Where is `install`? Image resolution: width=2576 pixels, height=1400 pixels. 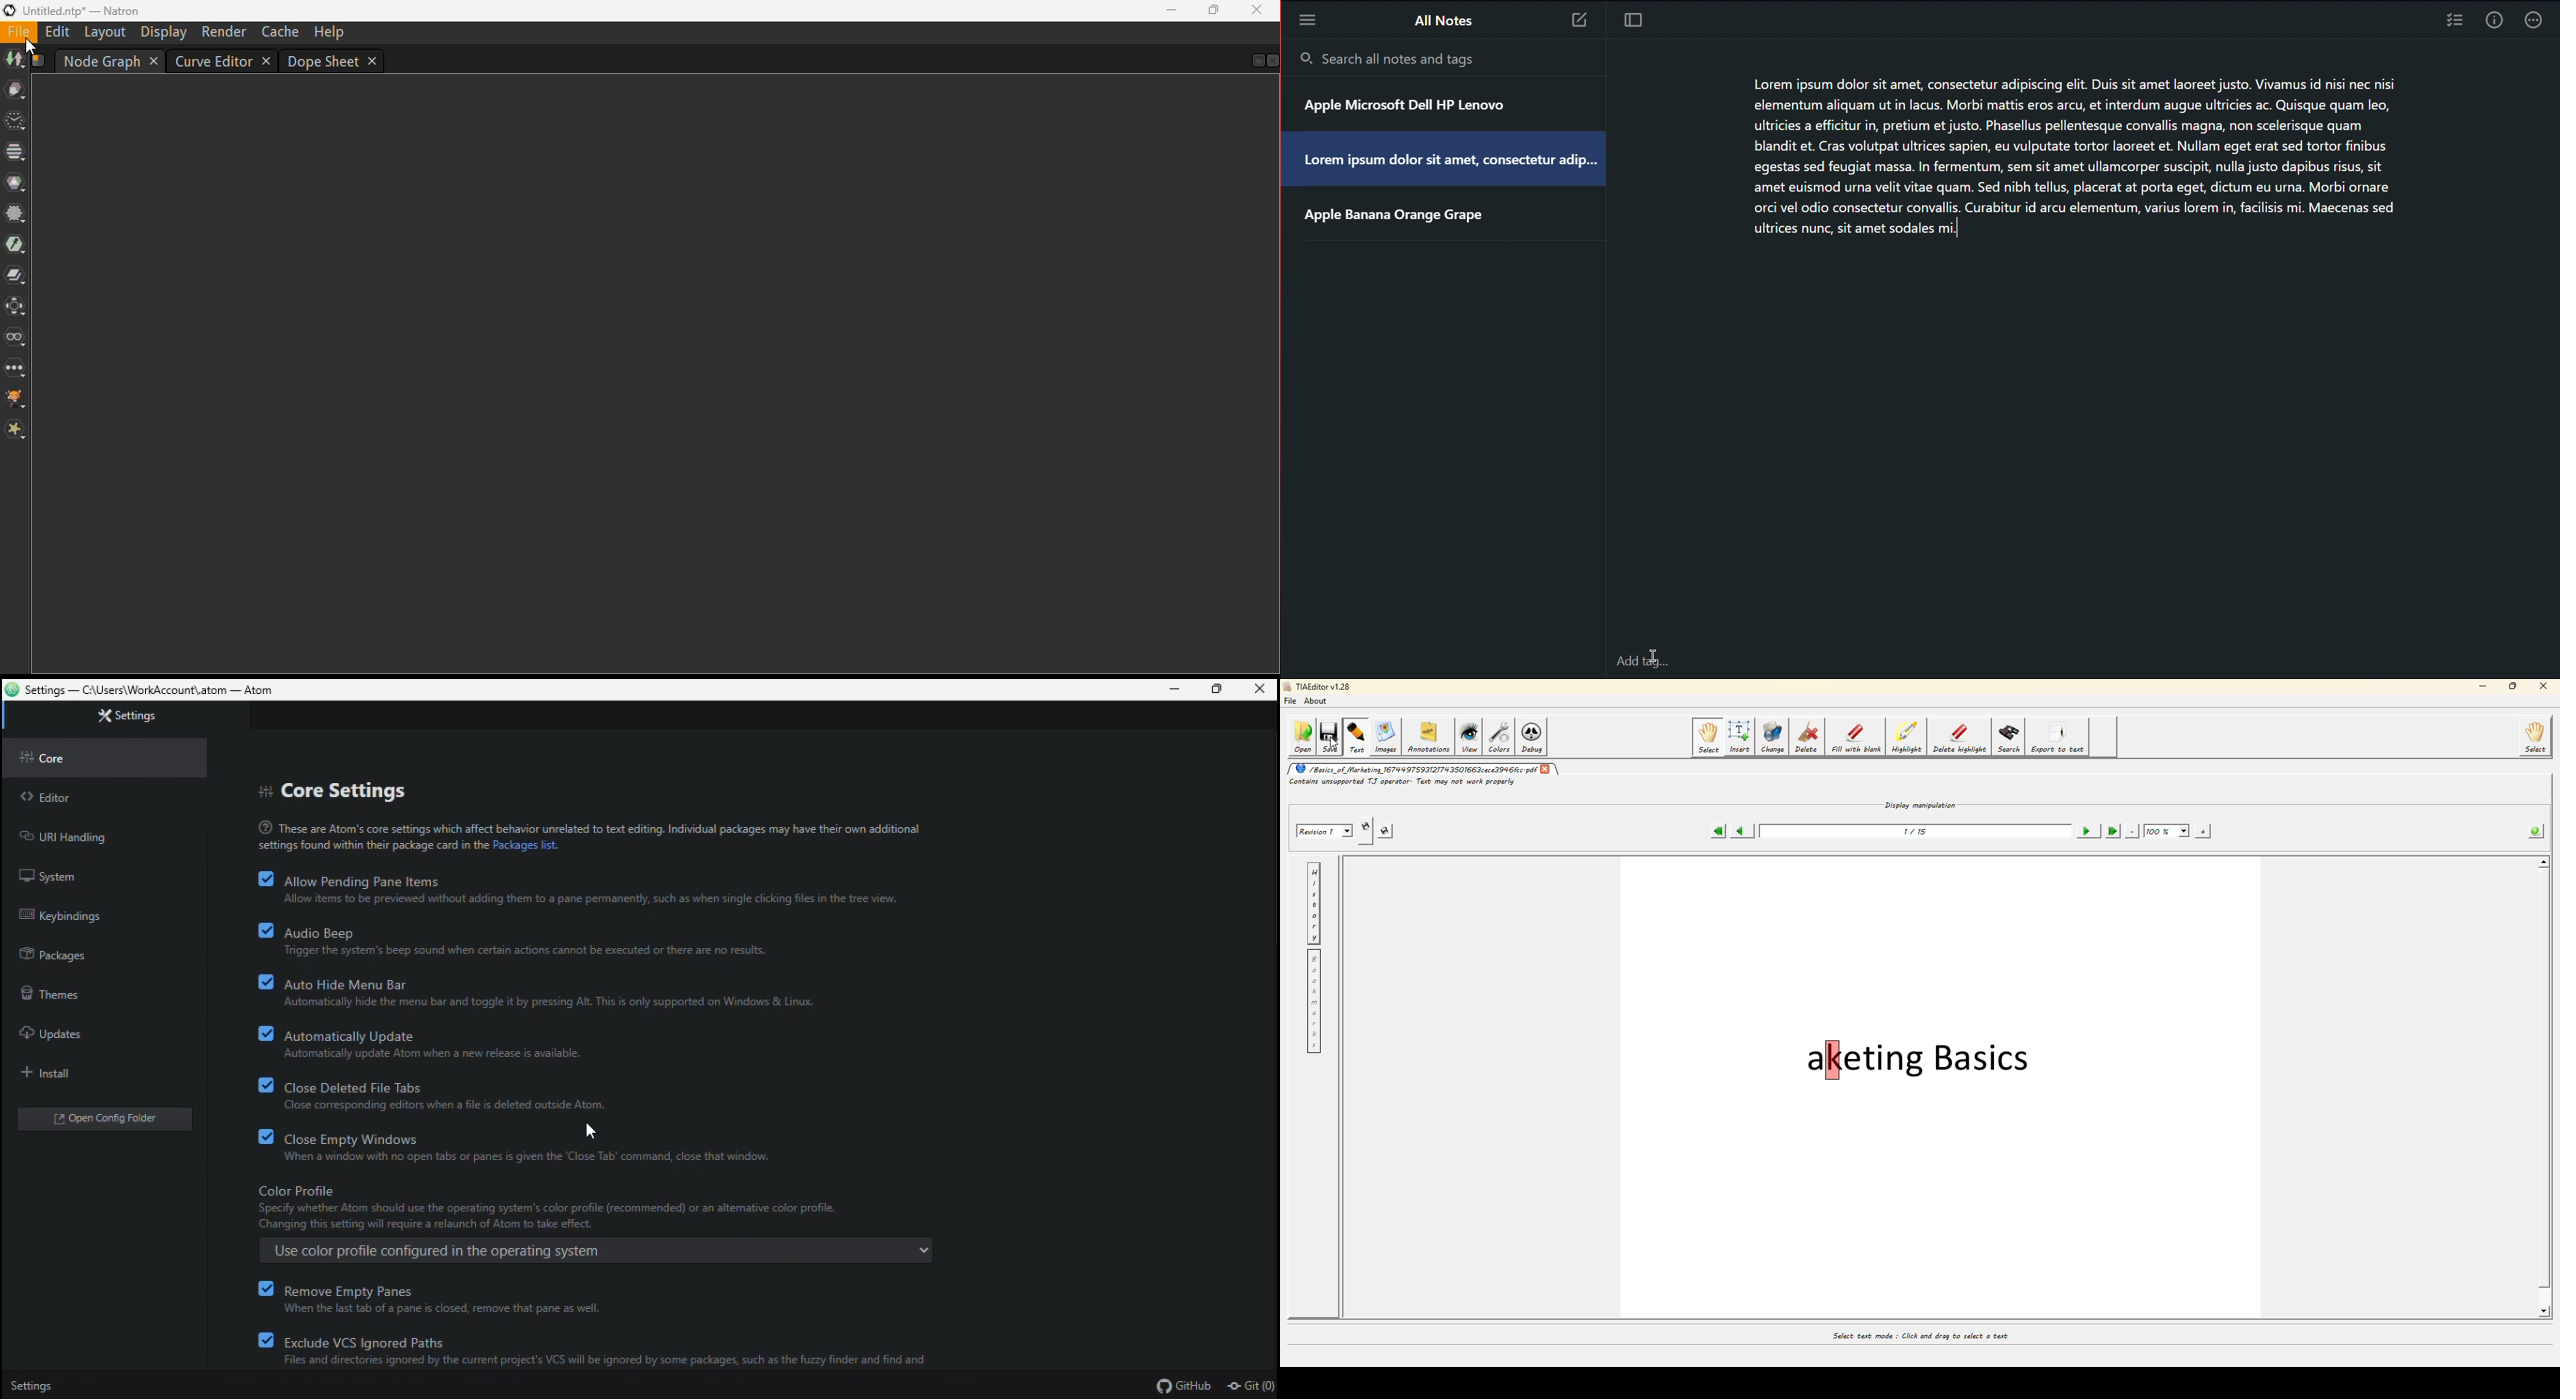 install is located at coordinates (87, 1075).